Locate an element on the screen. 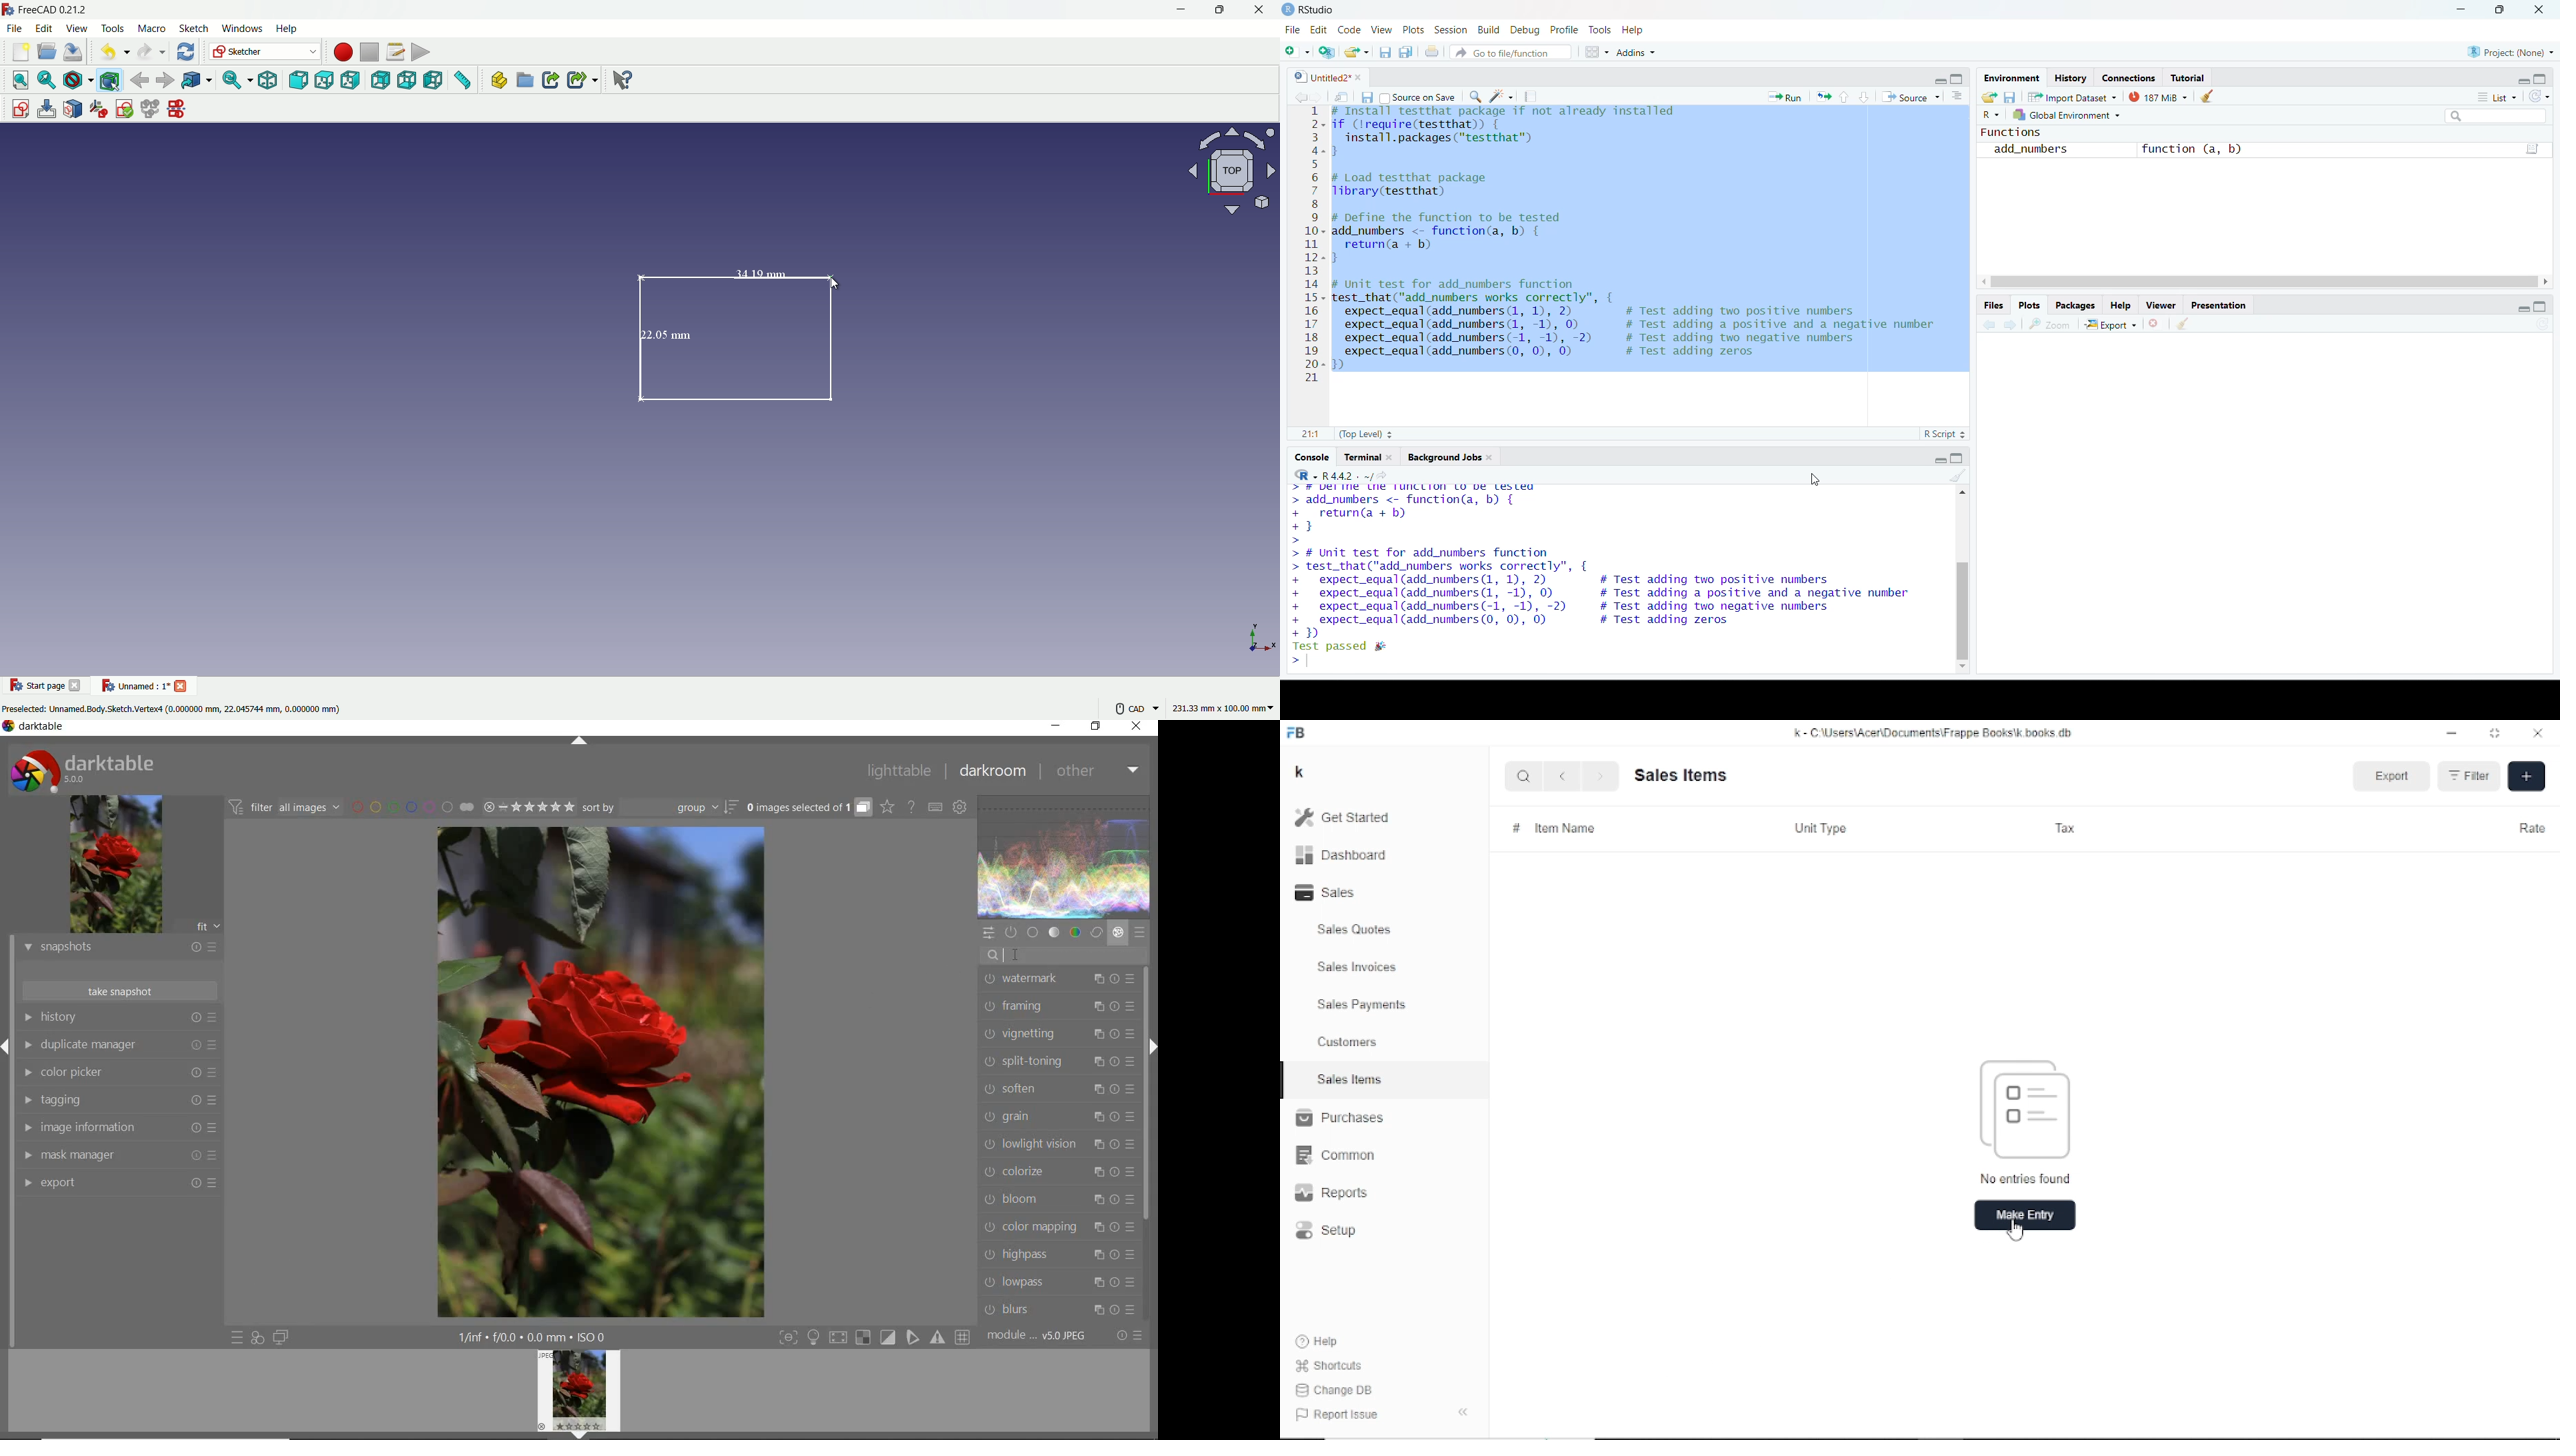 The width and height of the screenshot is (2576, 1456). back view is located at coordinates (380, 80).